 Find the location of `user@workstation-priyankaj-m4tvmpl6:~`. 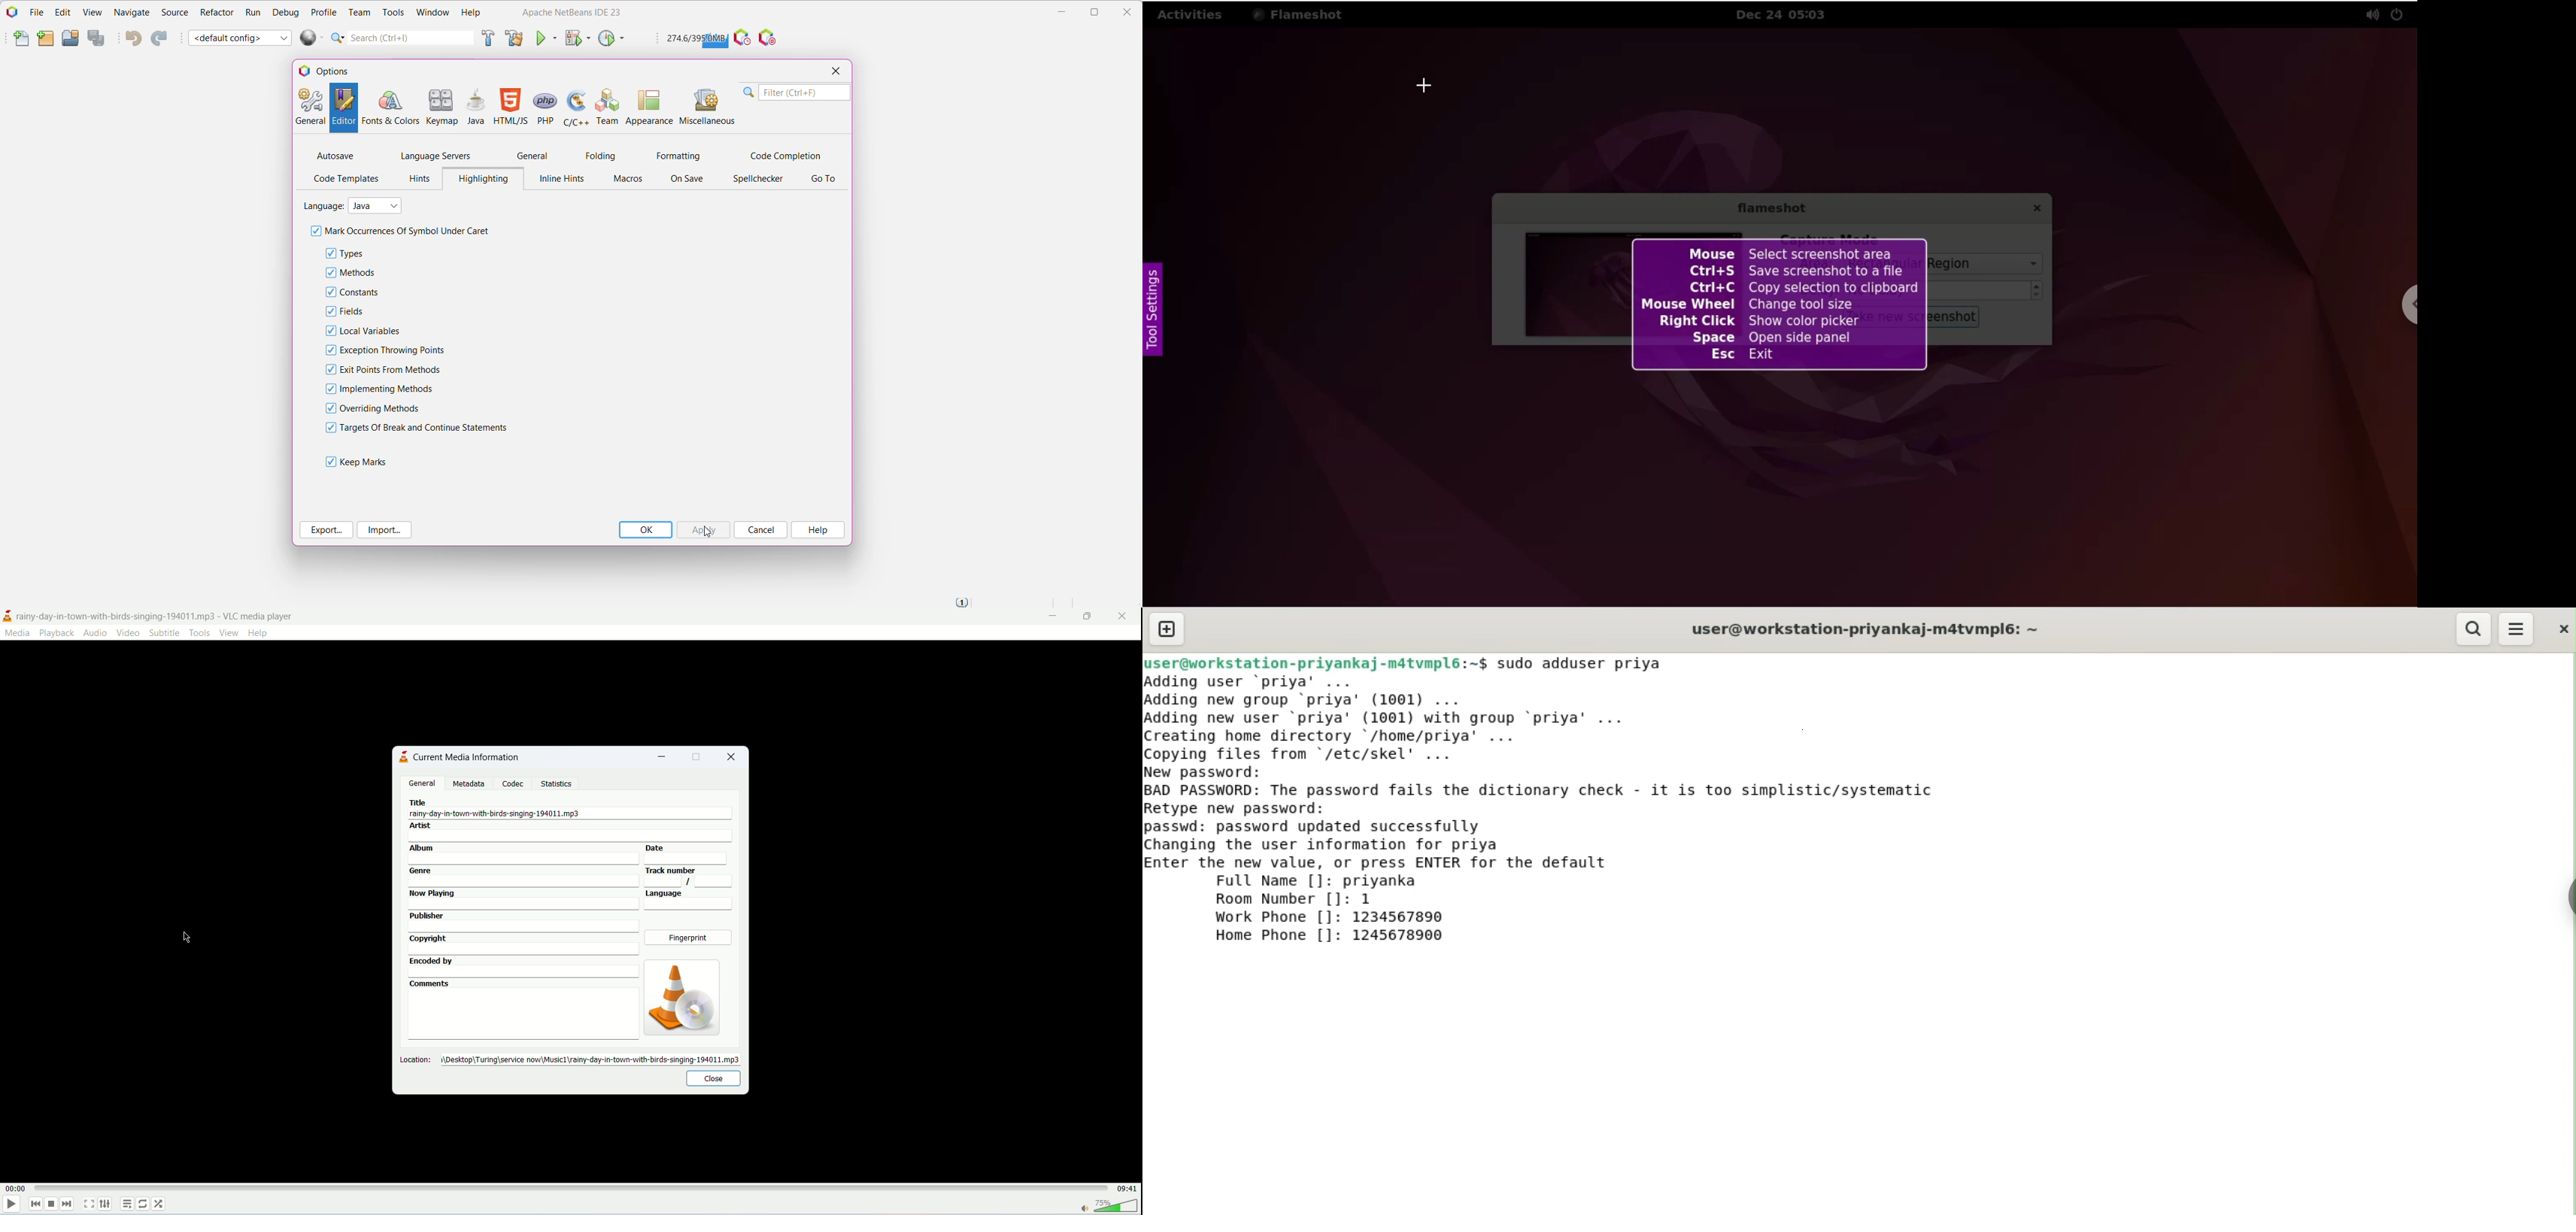

user@workstation-priyankaj-m4tvmpl6:~ is located at coordinates (1862, 629).